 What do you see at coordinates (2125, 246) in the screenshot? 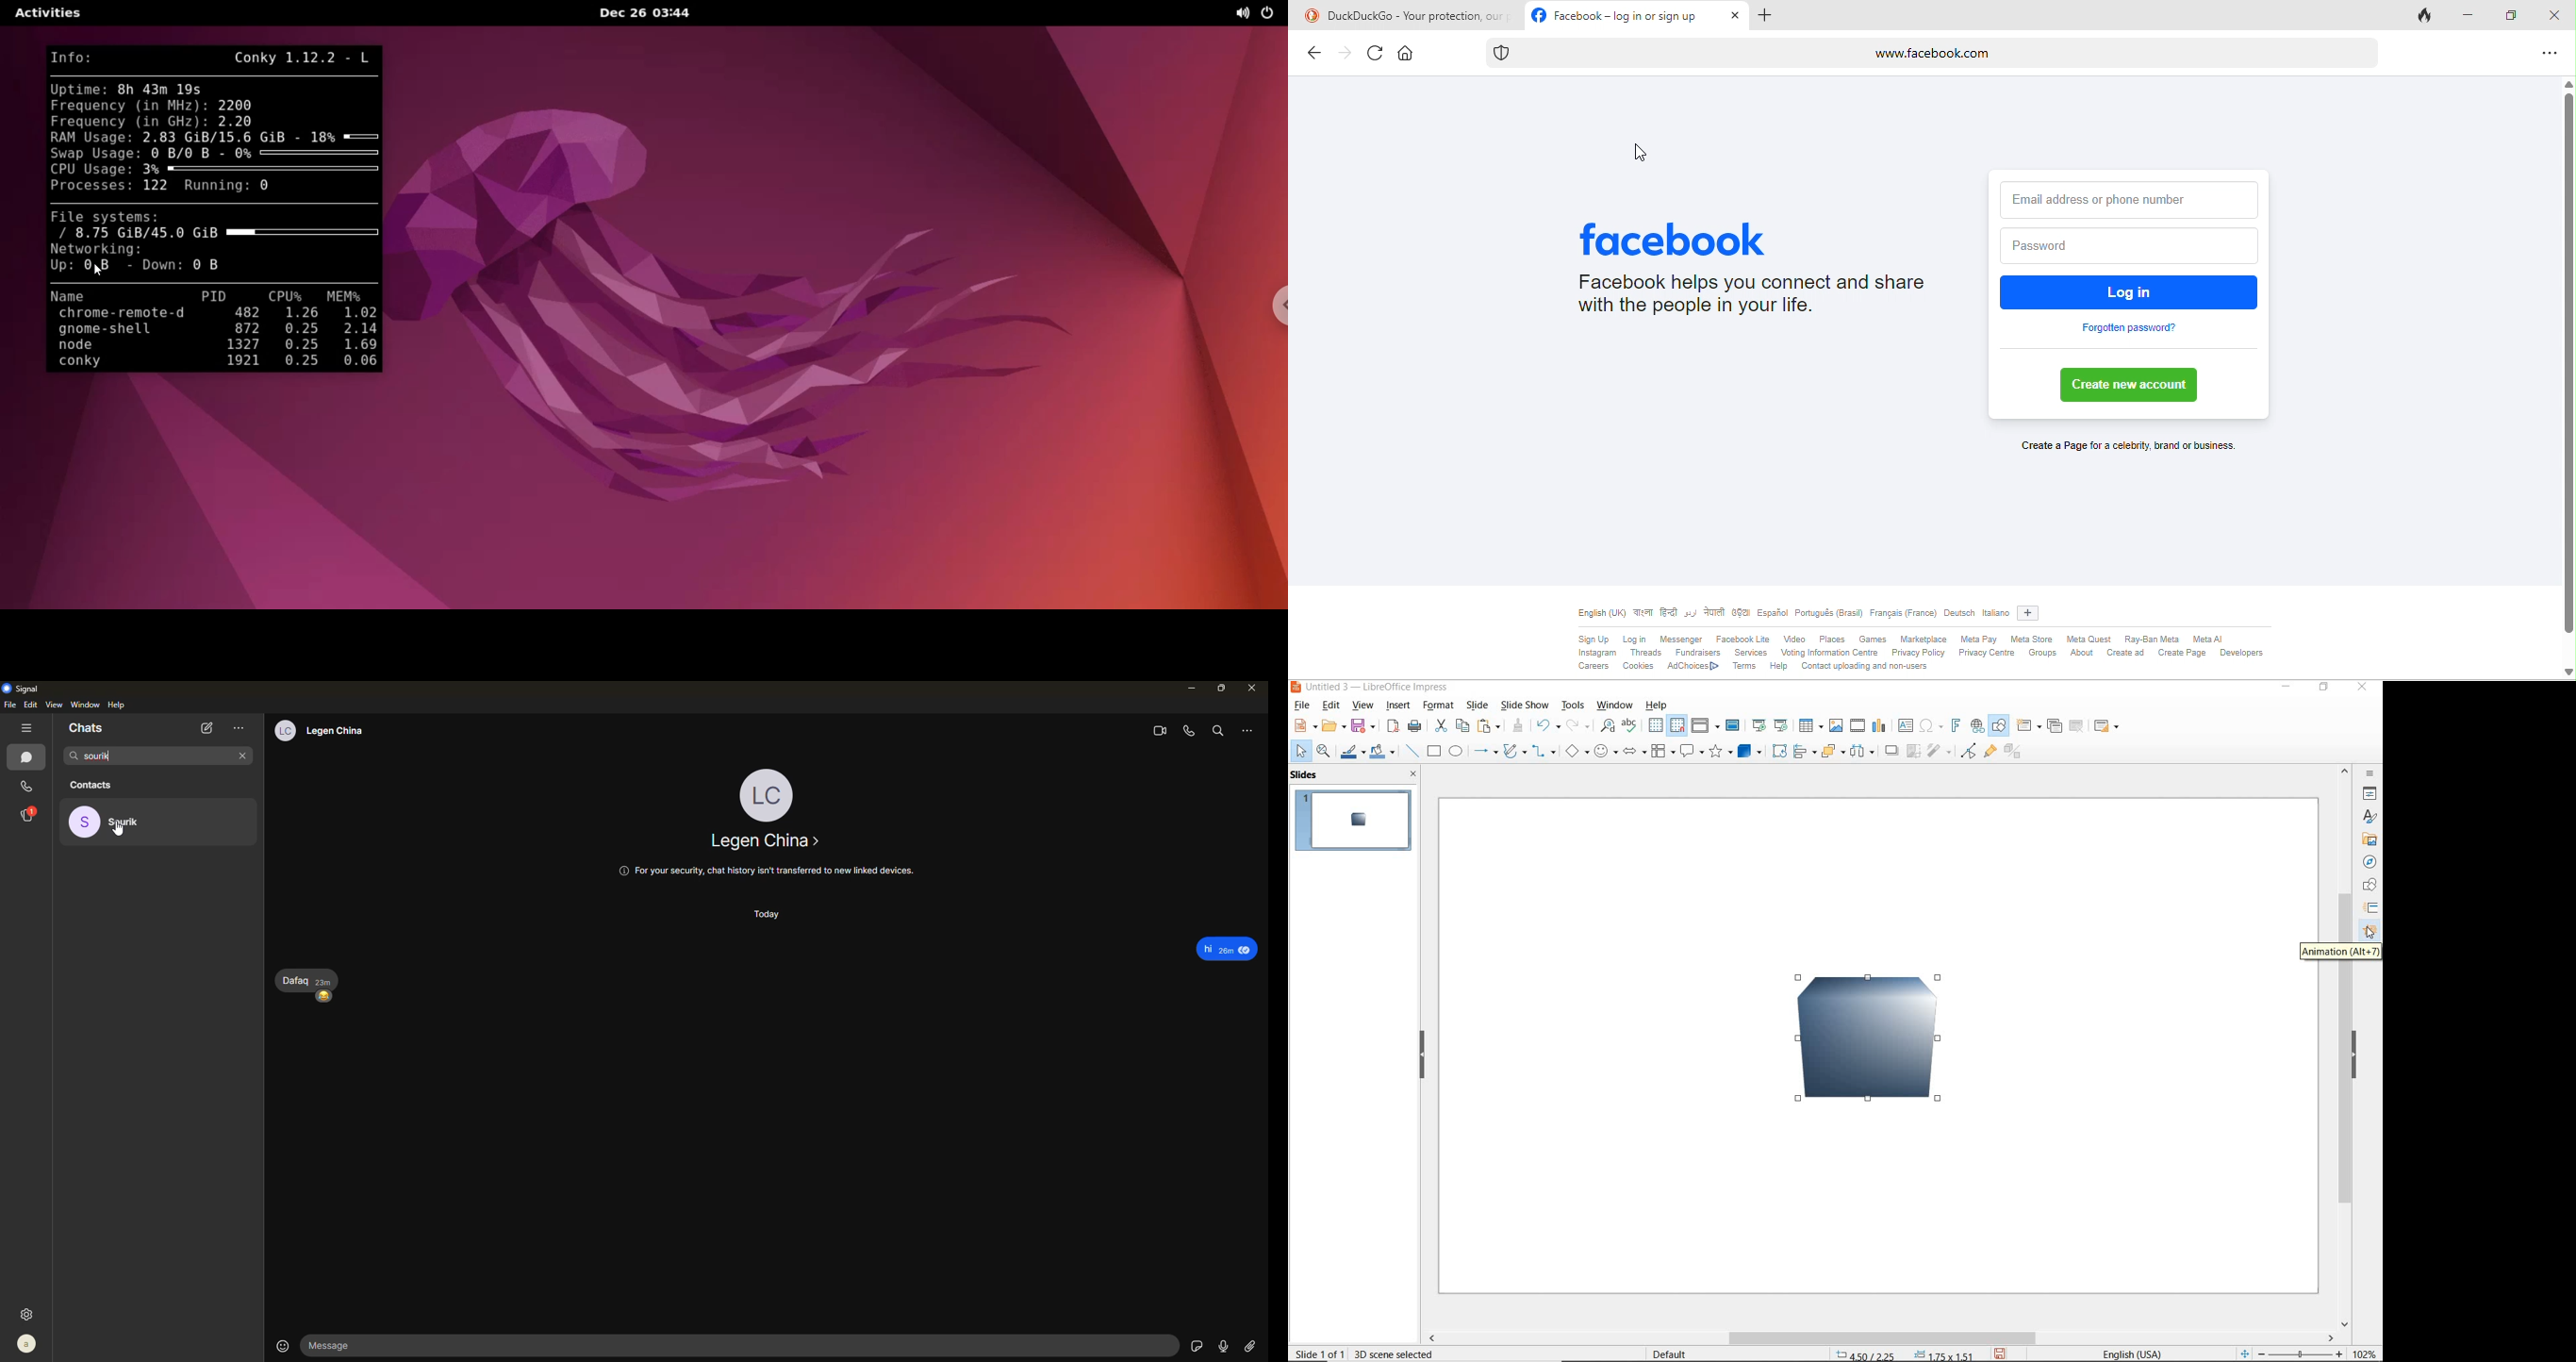
I see `password` at bounding box center [2125, 246].